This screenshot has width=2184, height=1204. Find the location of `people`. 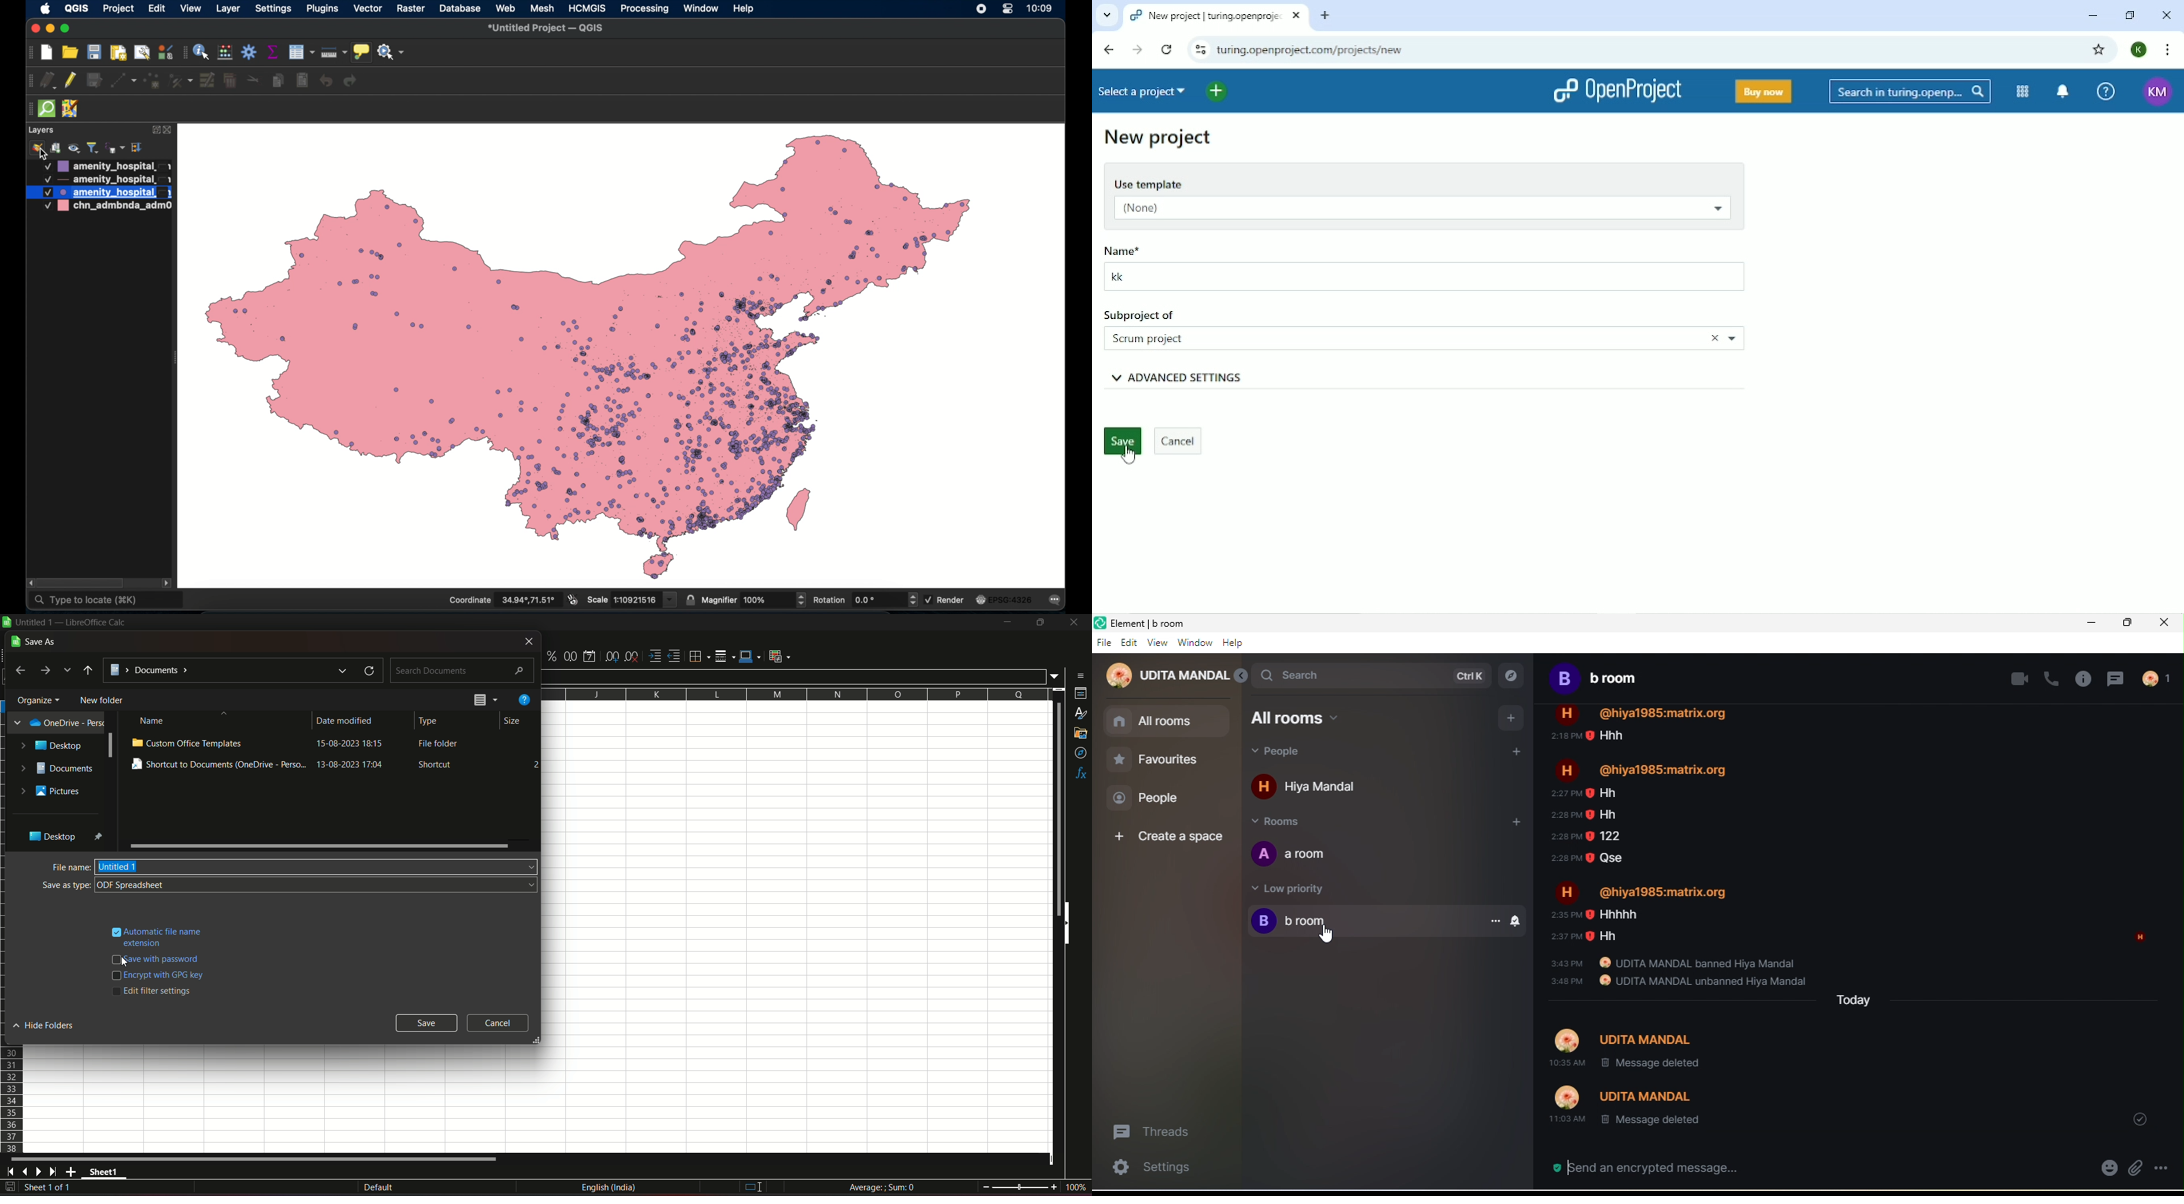

people is located at coordinates (1295, 753).